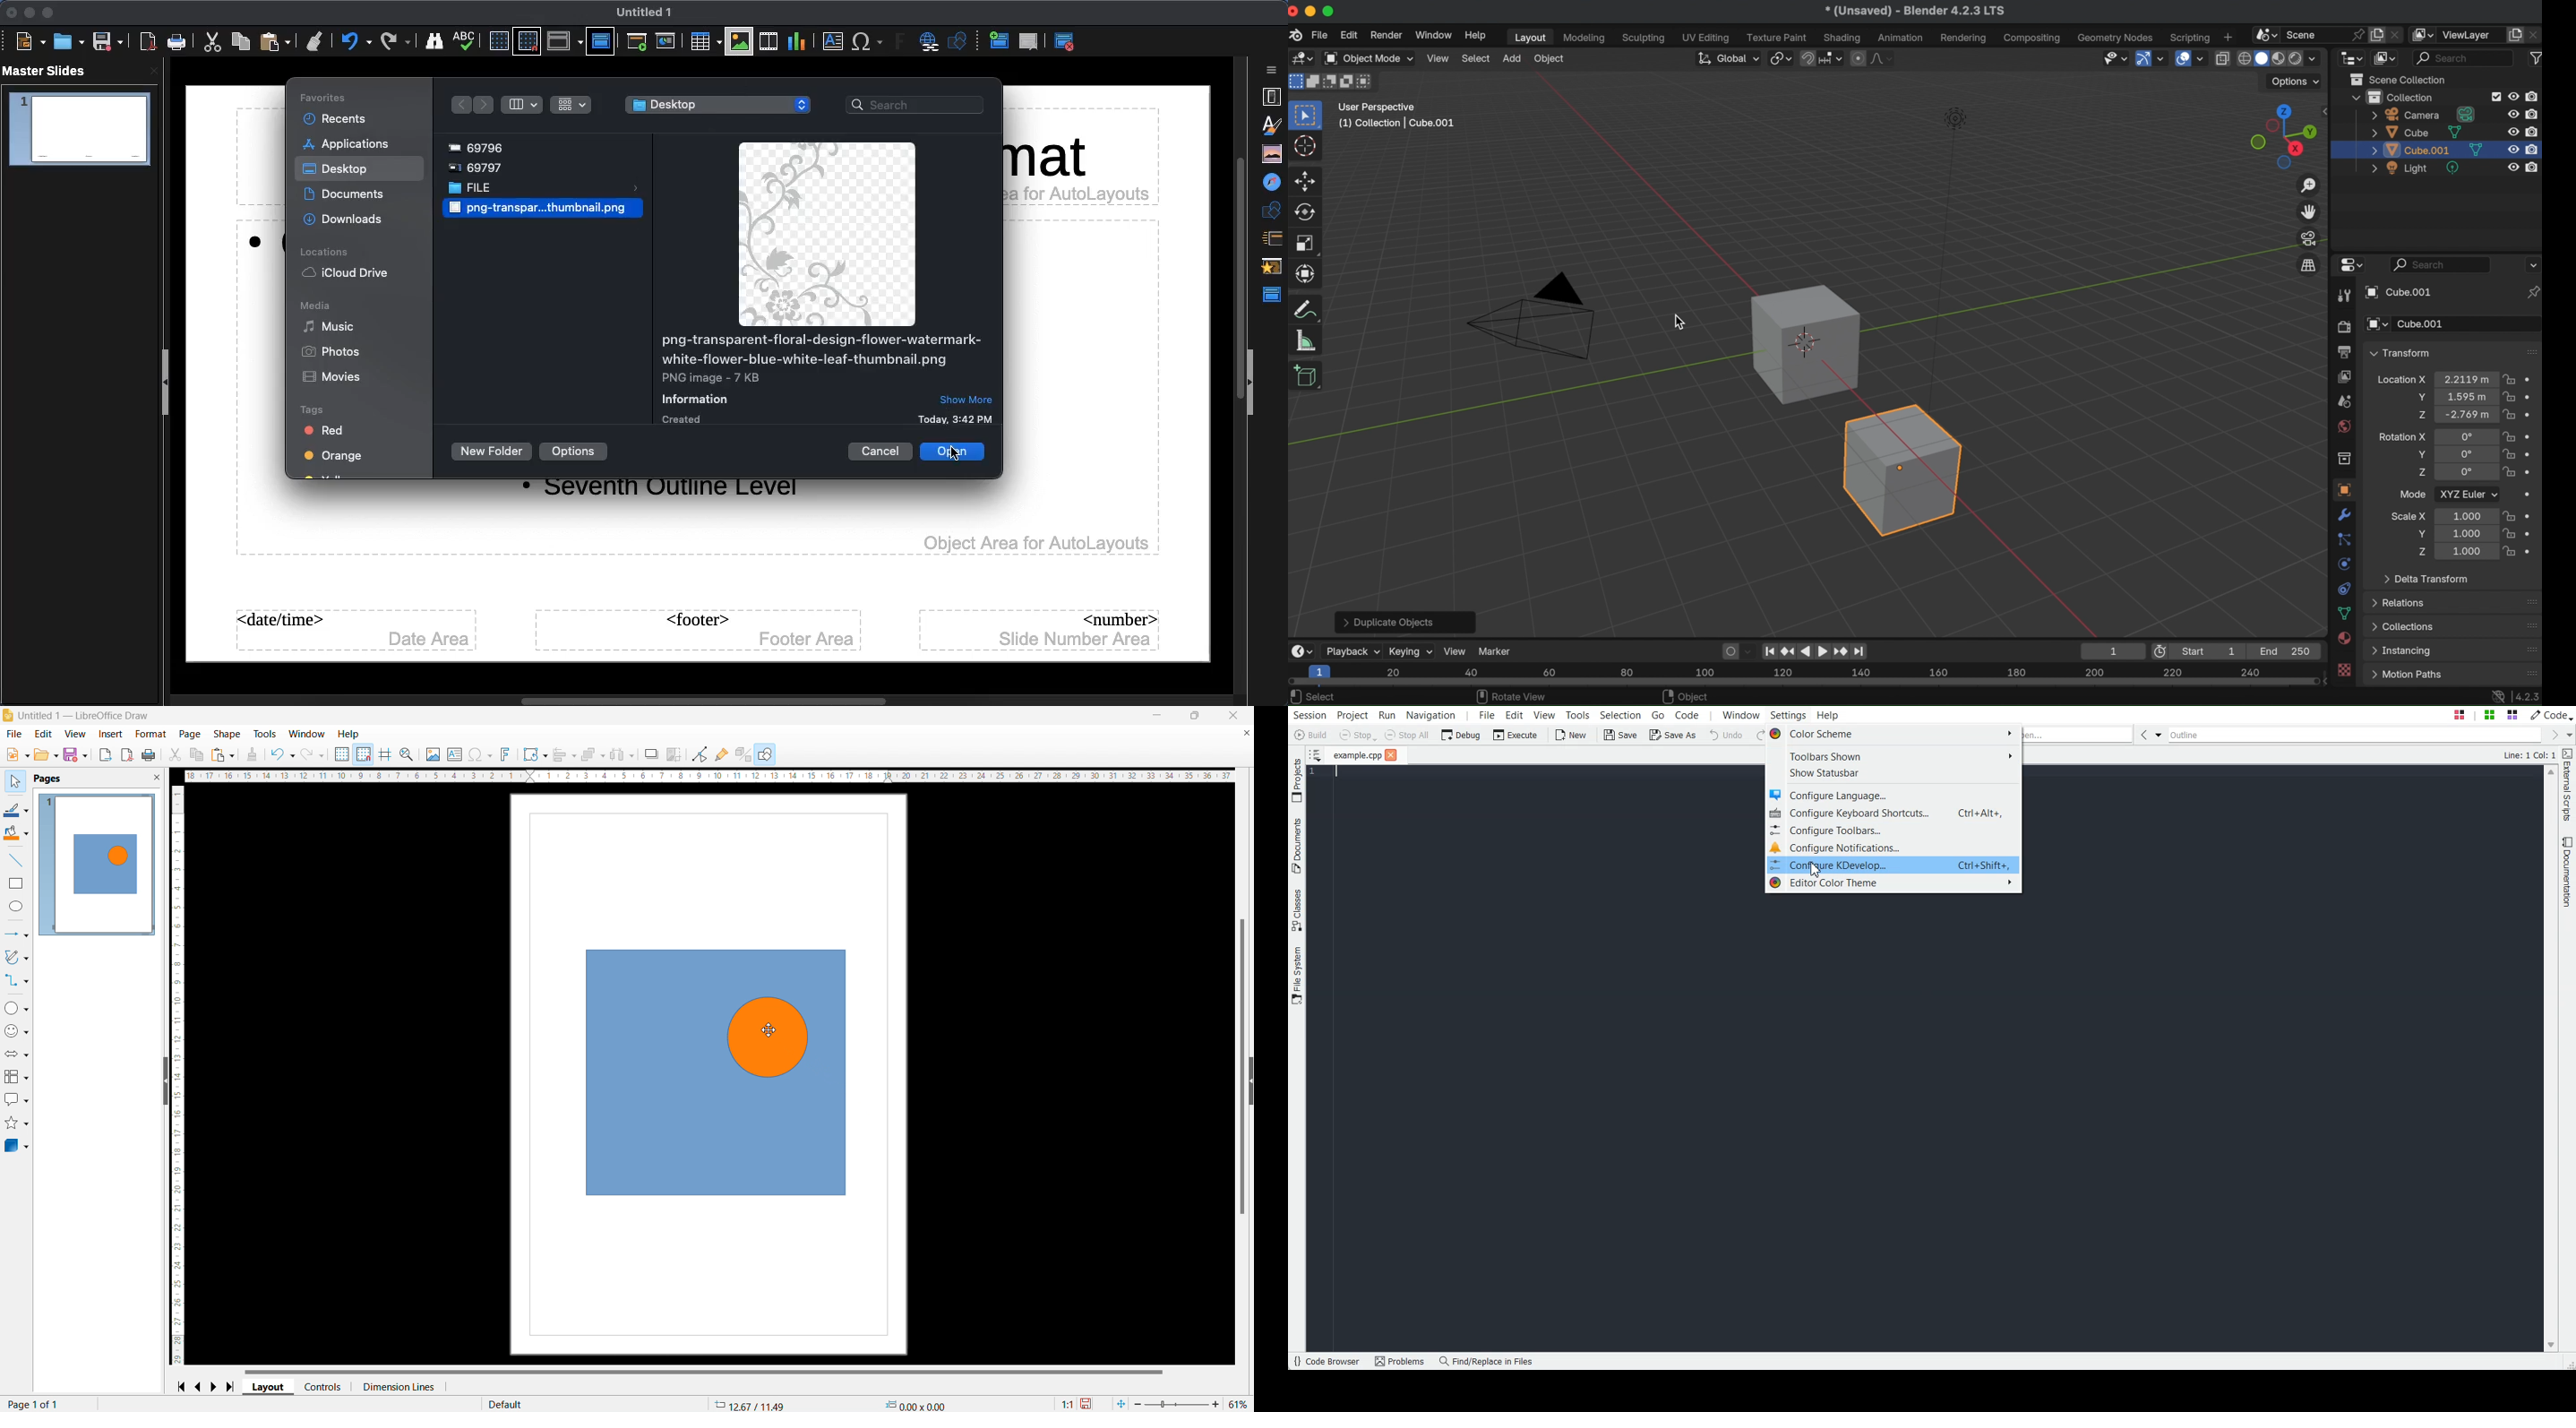  Describe the element at coordinates (190, 734) in the screenshot. I see `page` at that location.